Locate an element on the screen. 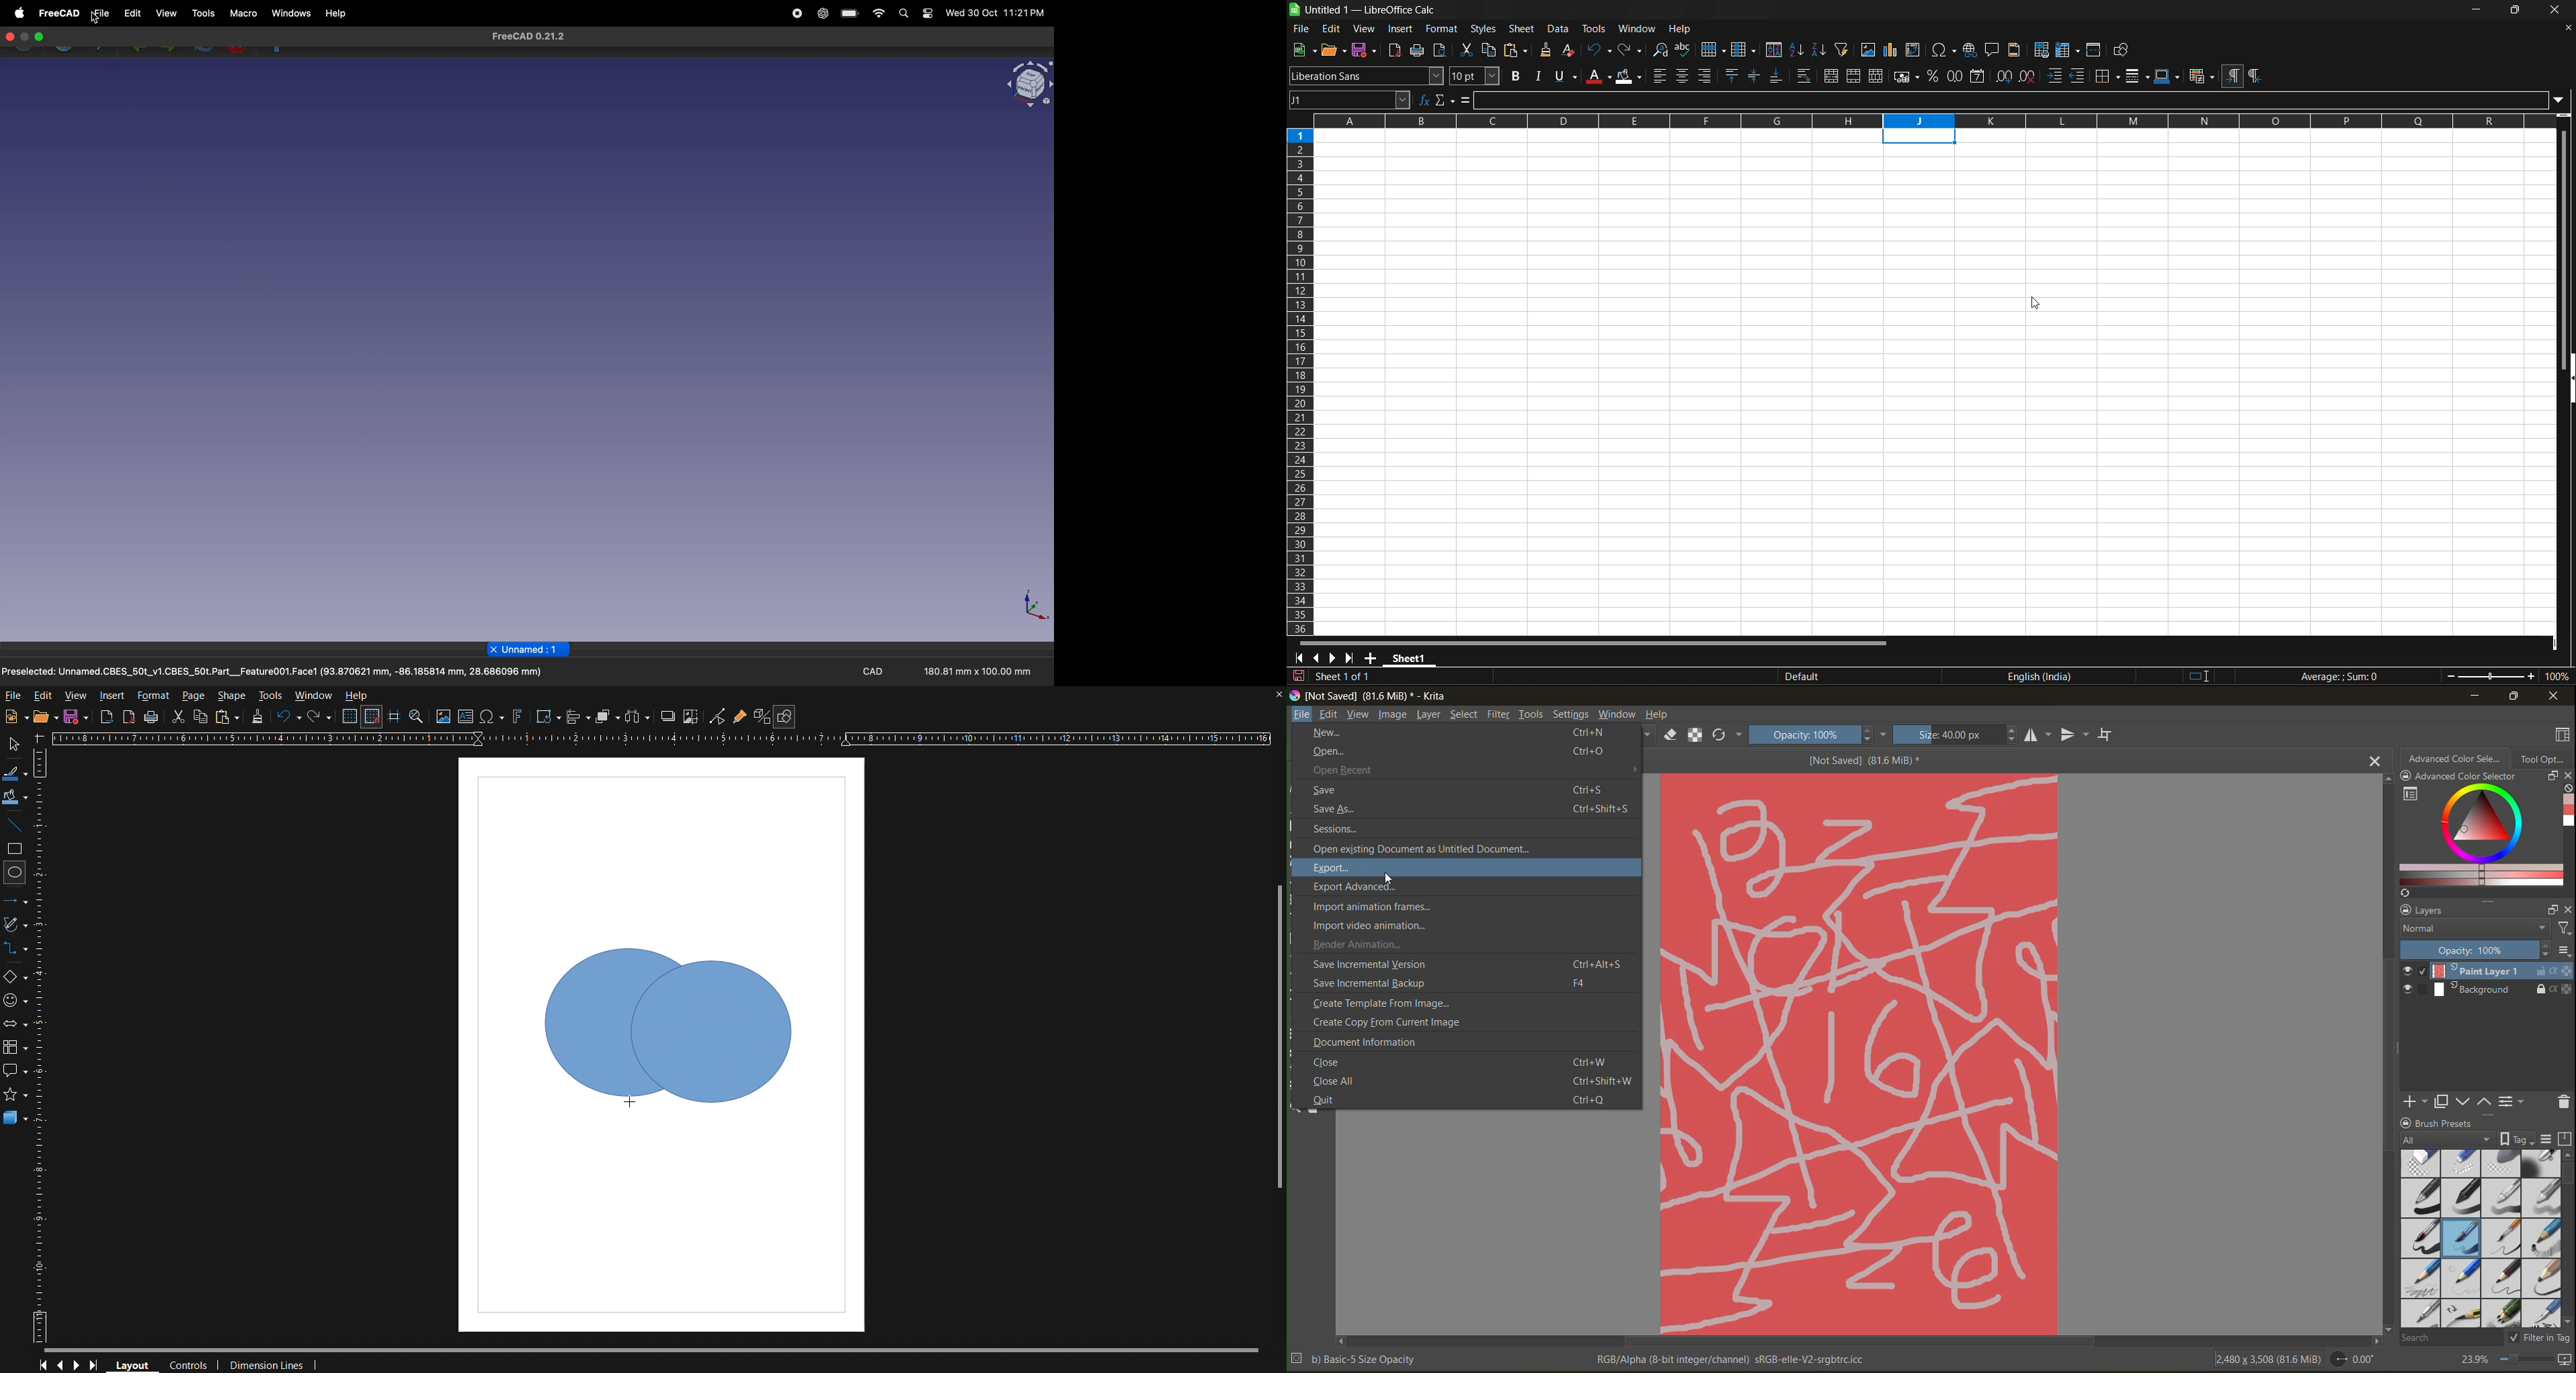 The width and height of the screenshot is (2576, 1400). tools is located at coordinates (201, 13).